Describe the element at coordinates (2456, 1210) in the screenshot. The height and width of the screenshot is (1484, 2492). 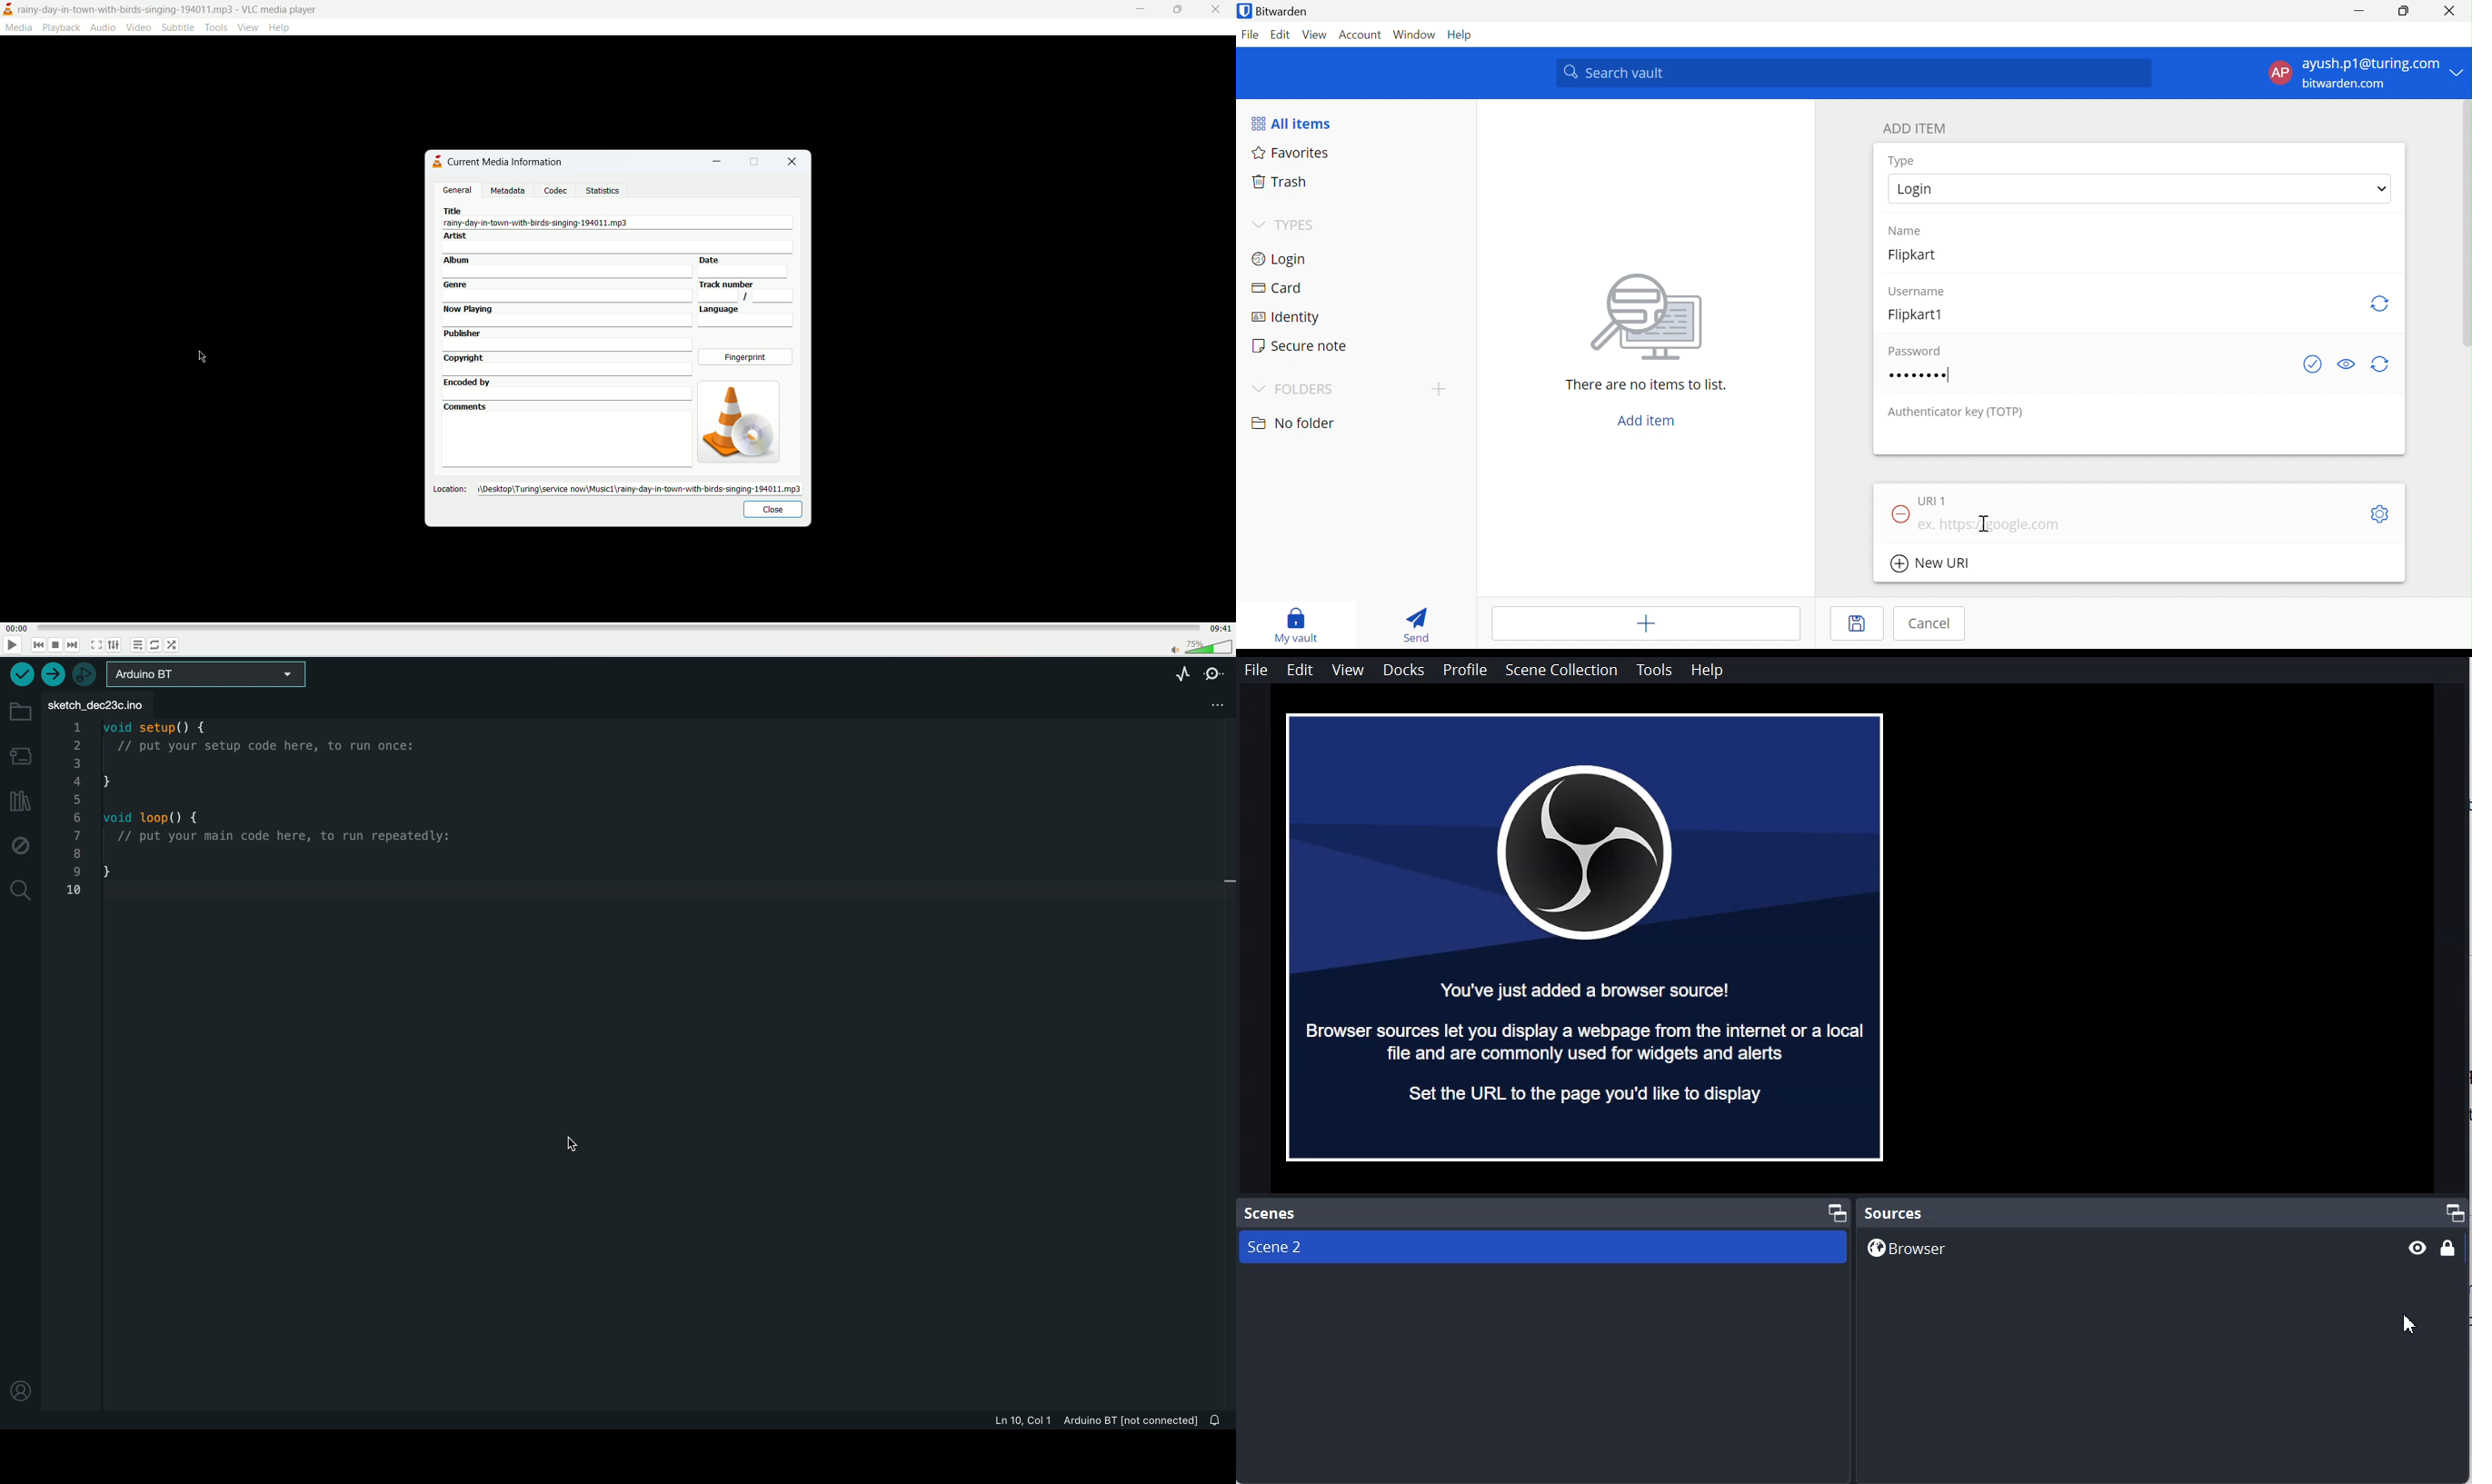
I see `Maximize` at that location.